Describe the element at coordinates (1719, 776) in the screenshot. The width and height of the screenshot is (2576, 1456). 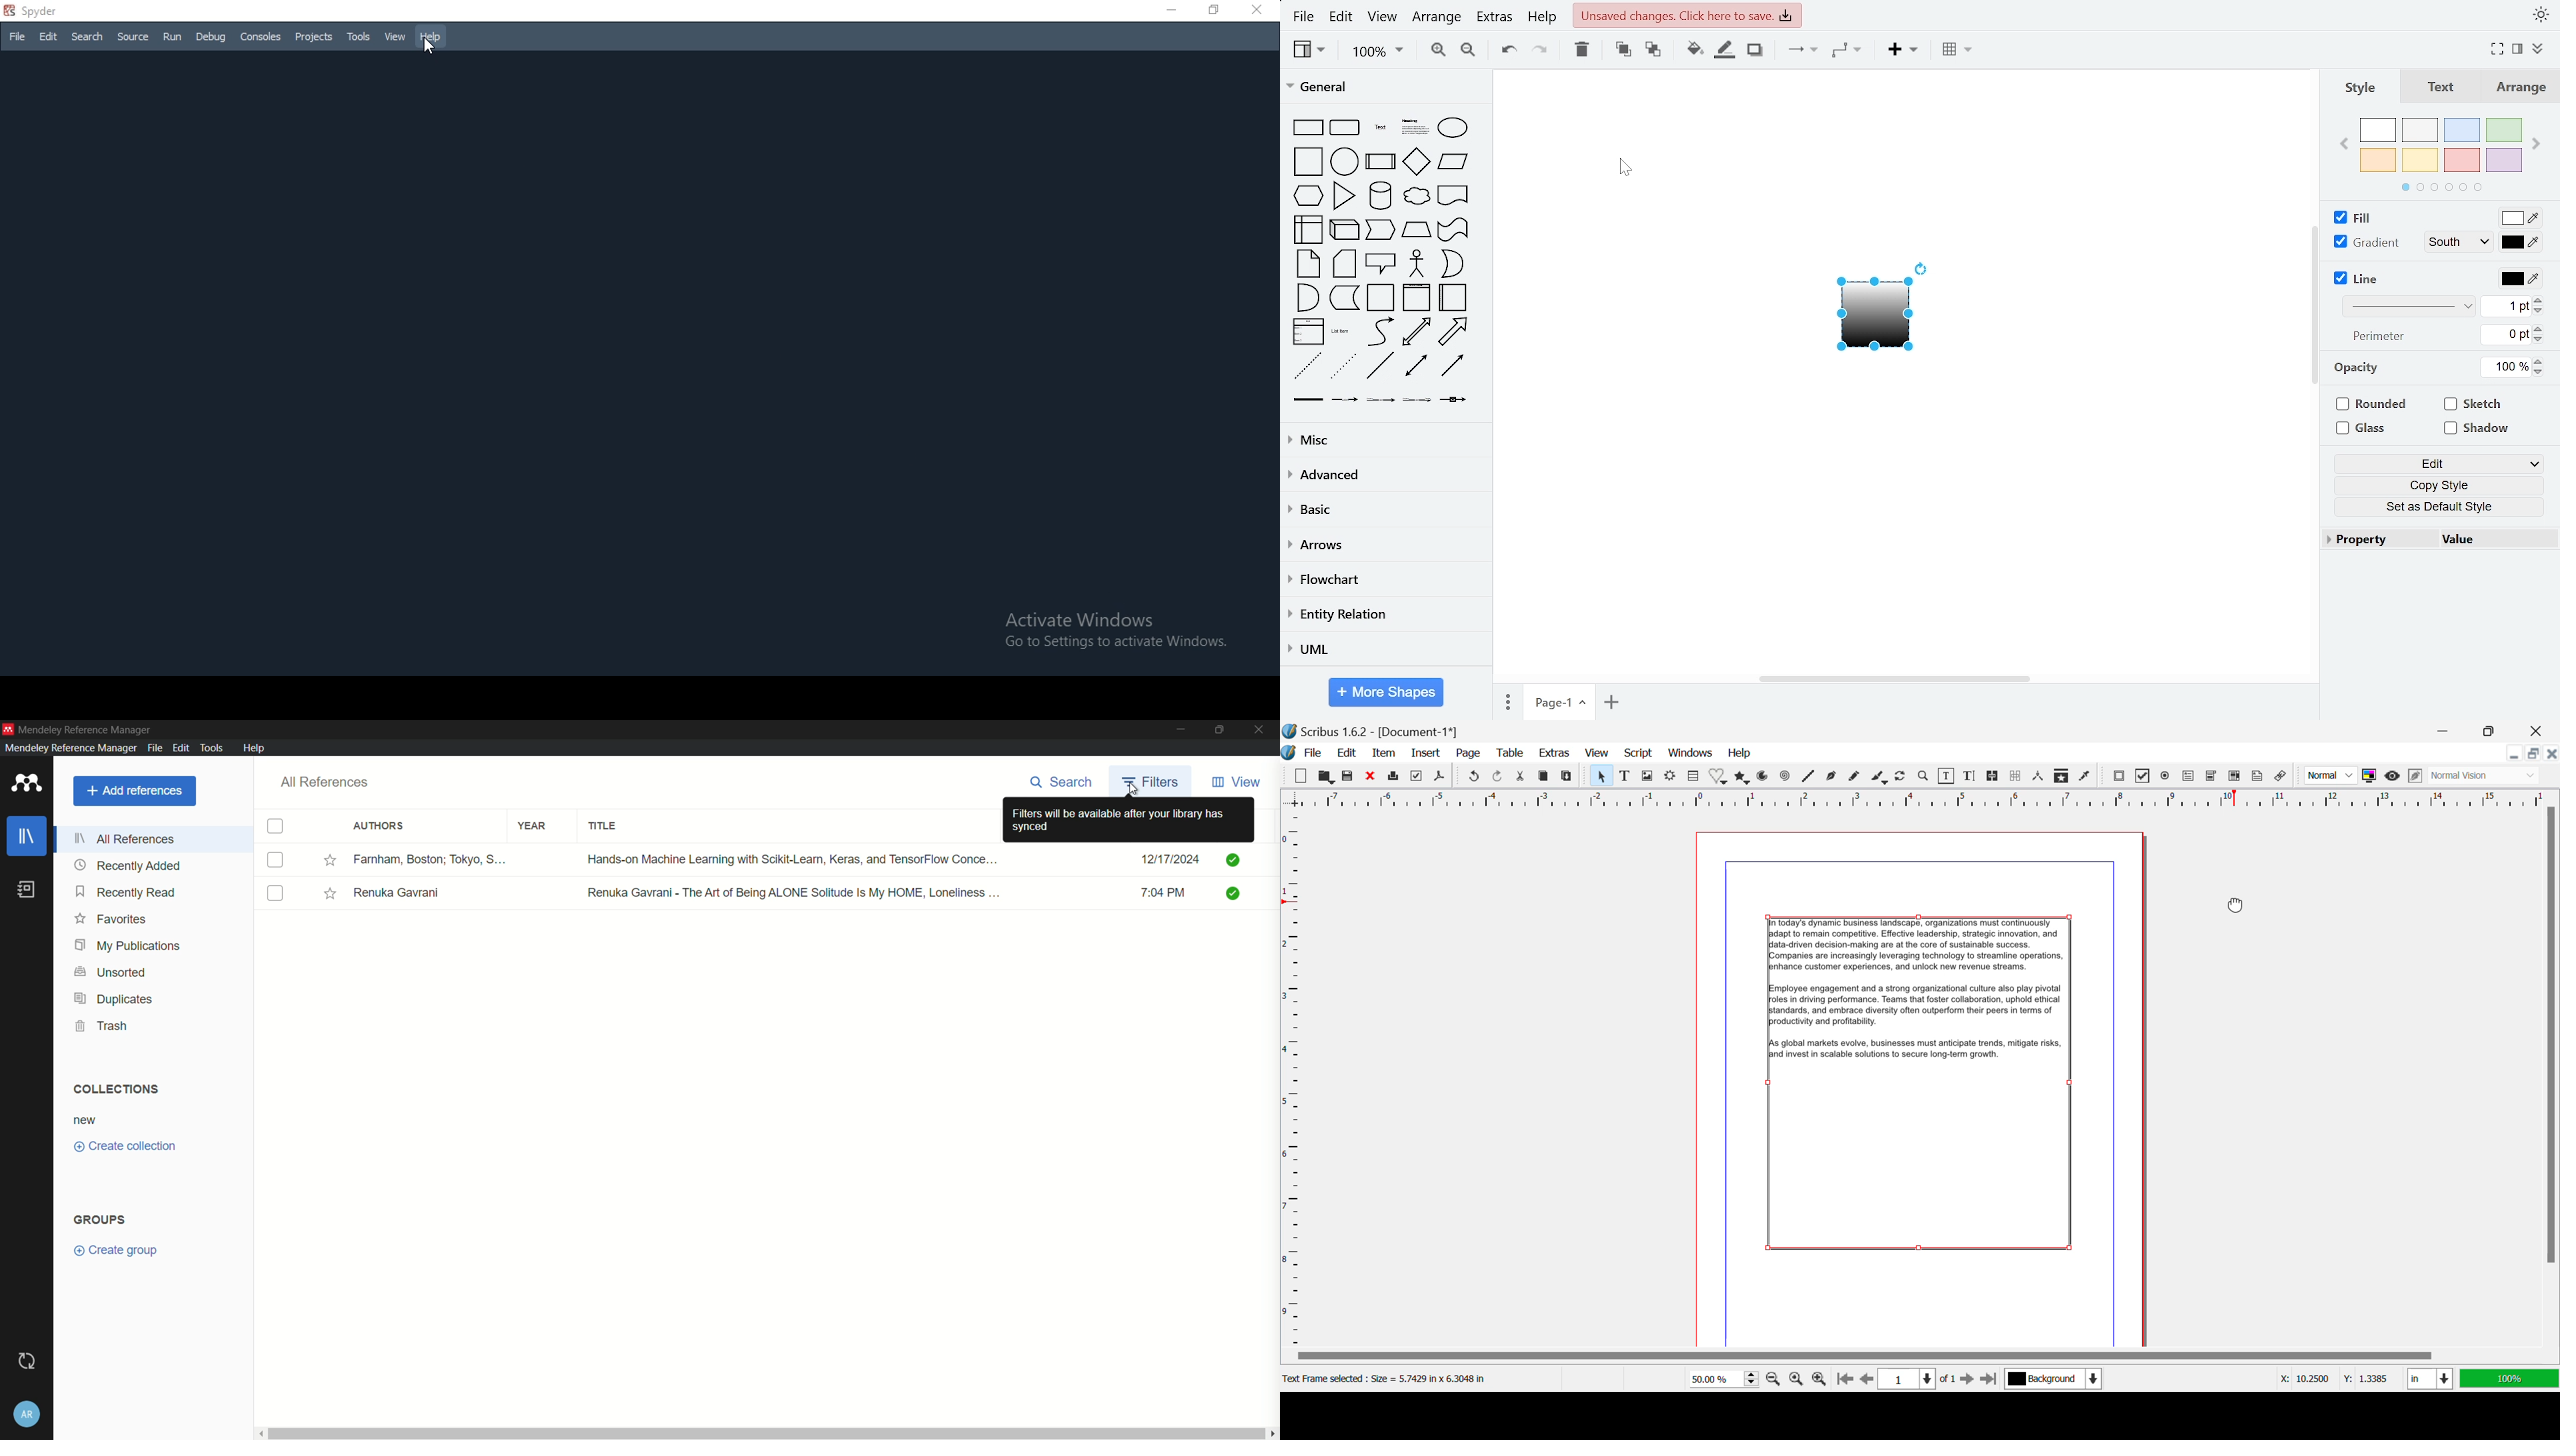
I see `Shapes` at that location.